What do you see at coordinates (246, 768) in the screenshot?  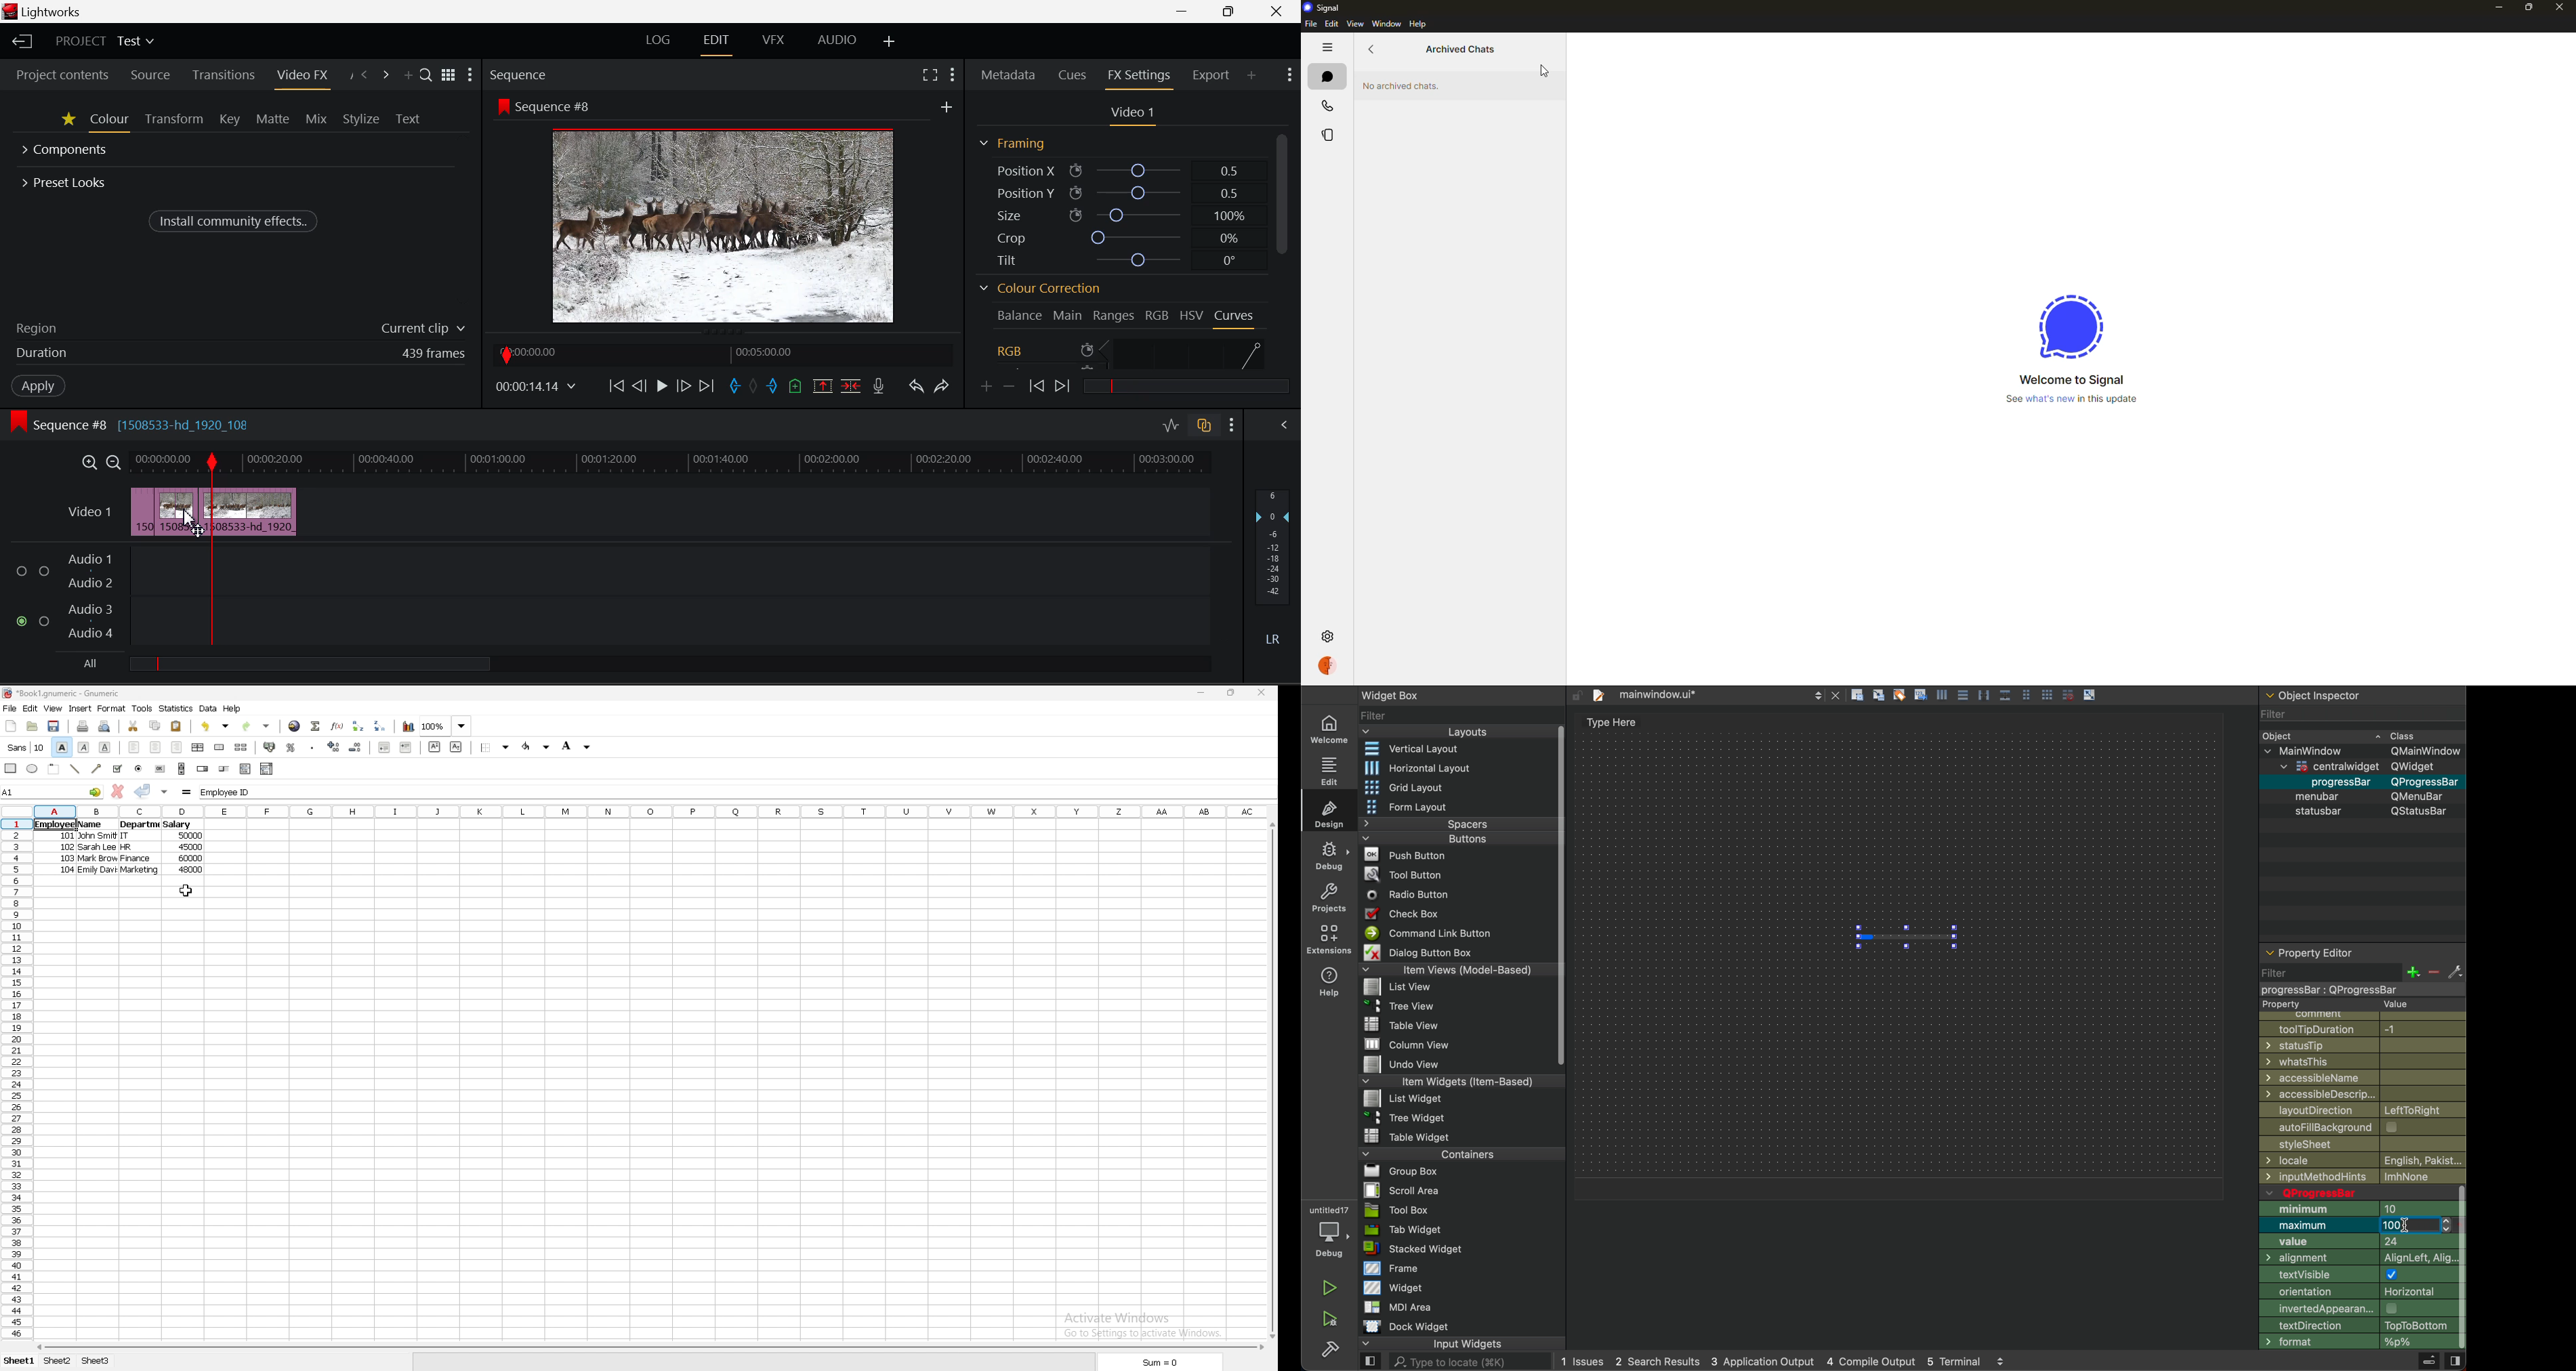 I see `list` at bounding box center [246, 768].